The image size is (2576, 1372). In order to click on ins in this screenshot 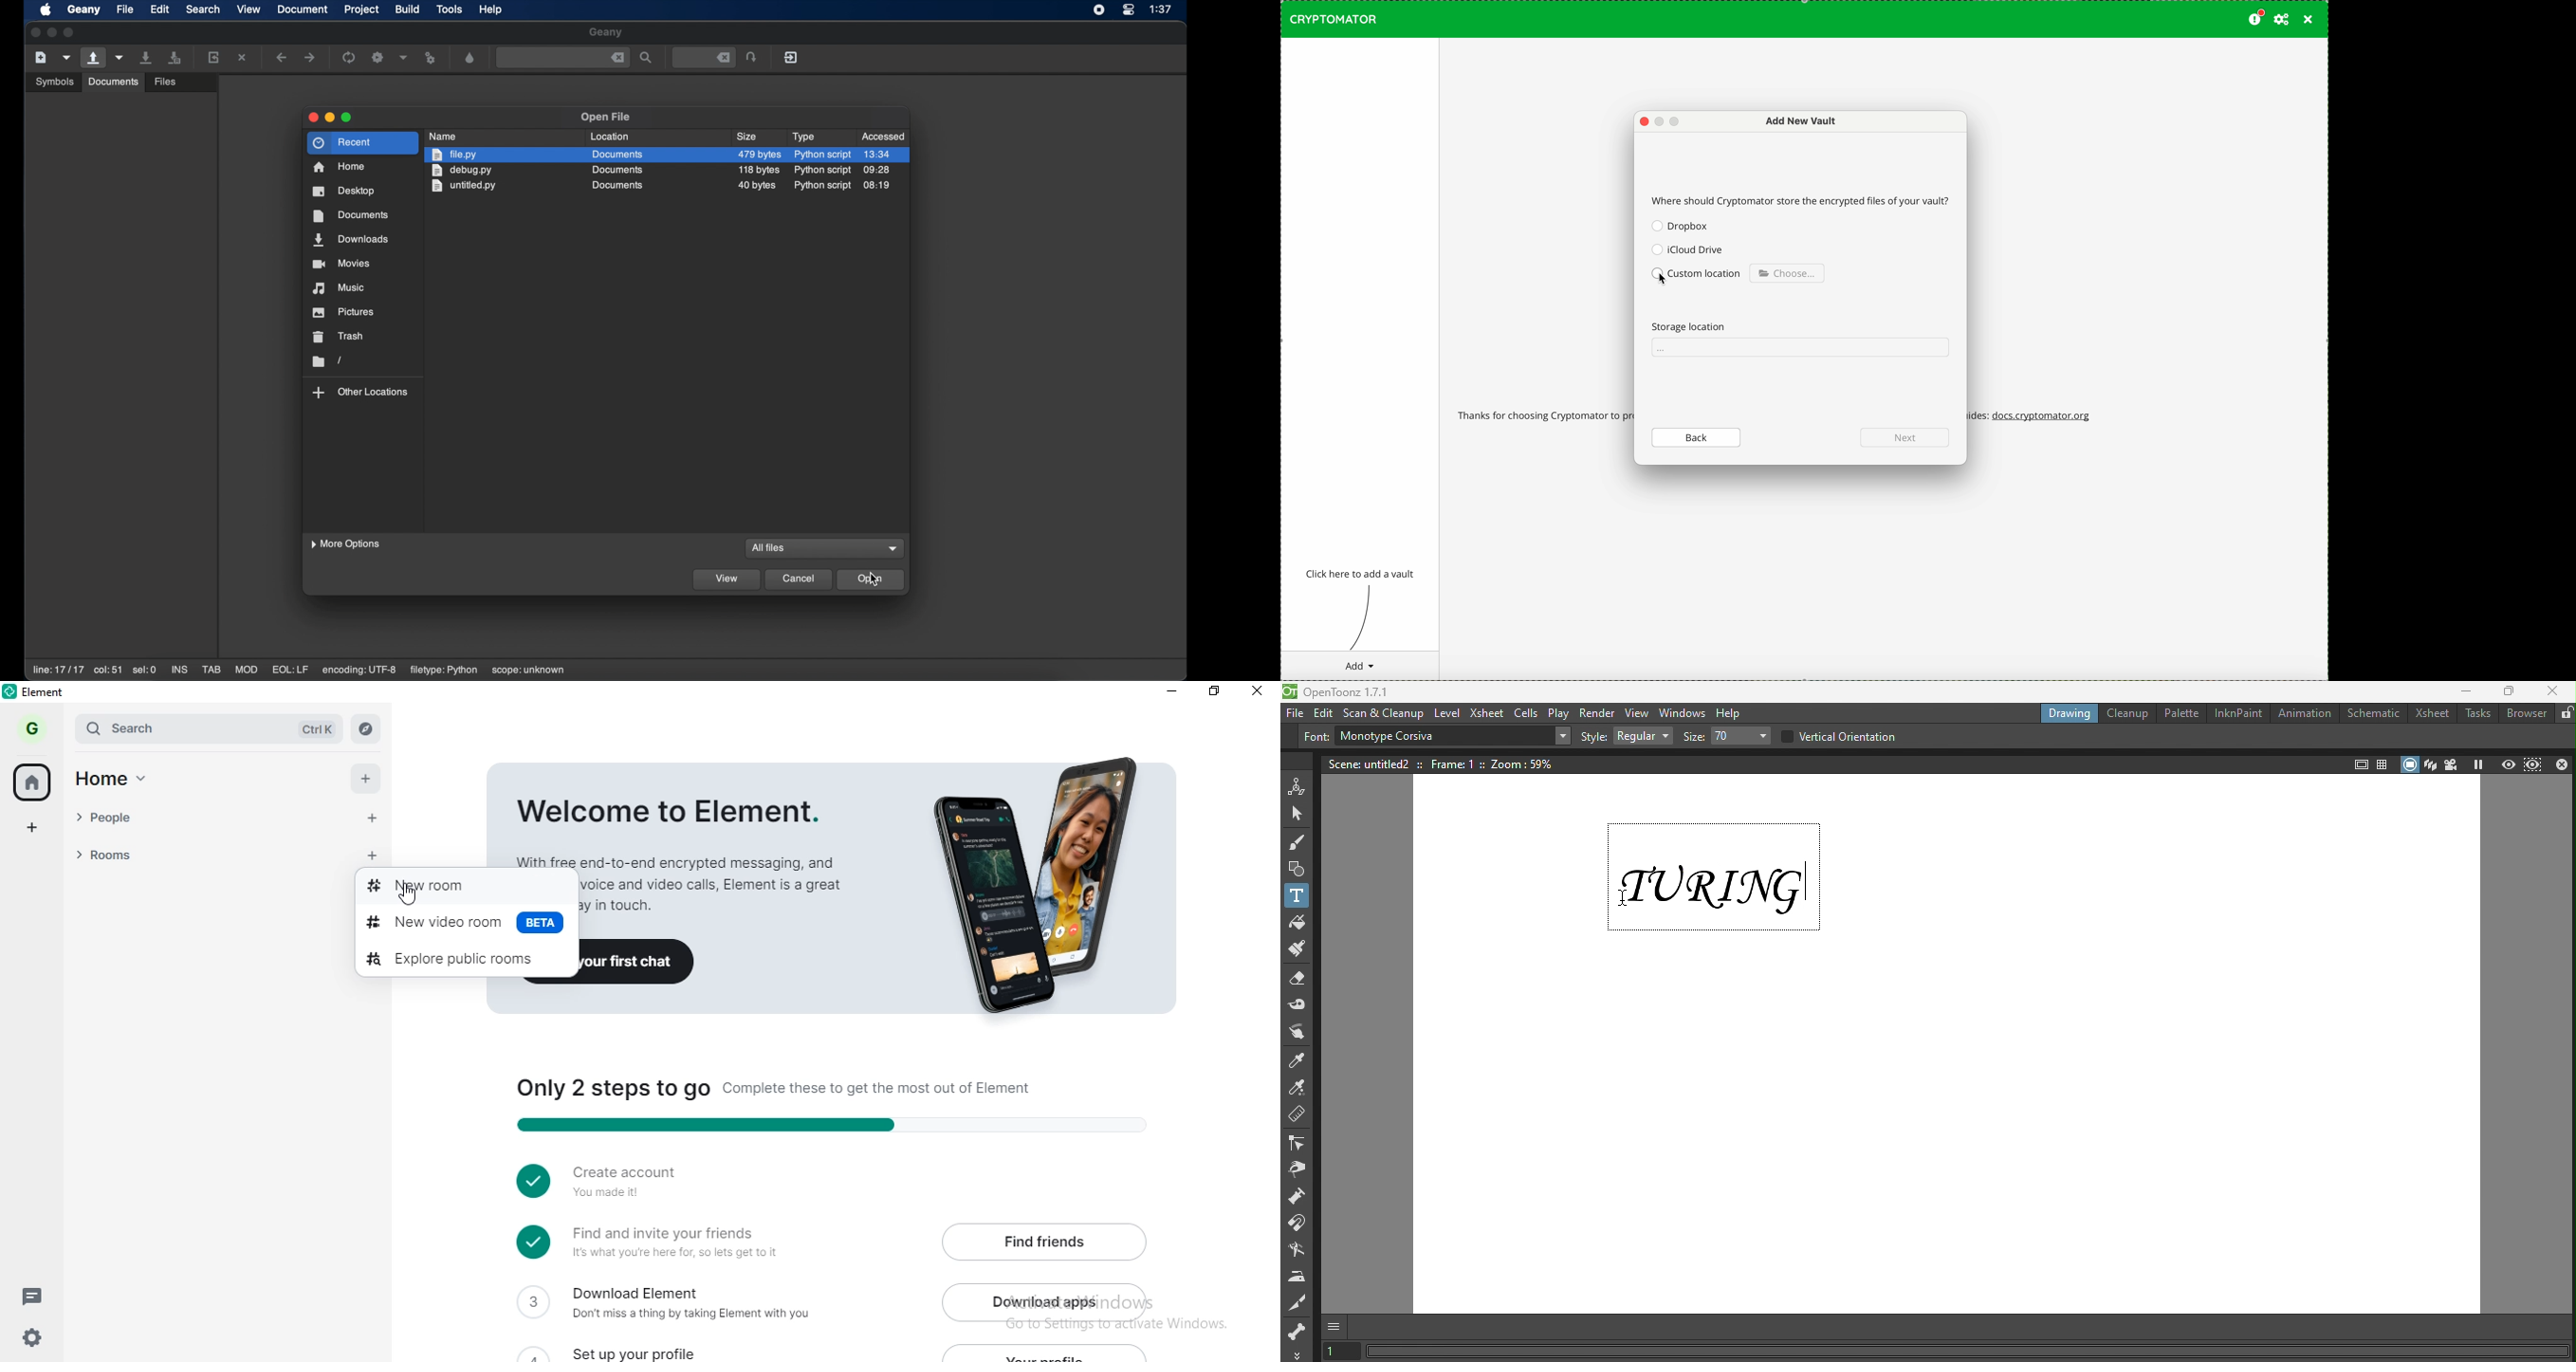, I will do `click(179, 669)`.